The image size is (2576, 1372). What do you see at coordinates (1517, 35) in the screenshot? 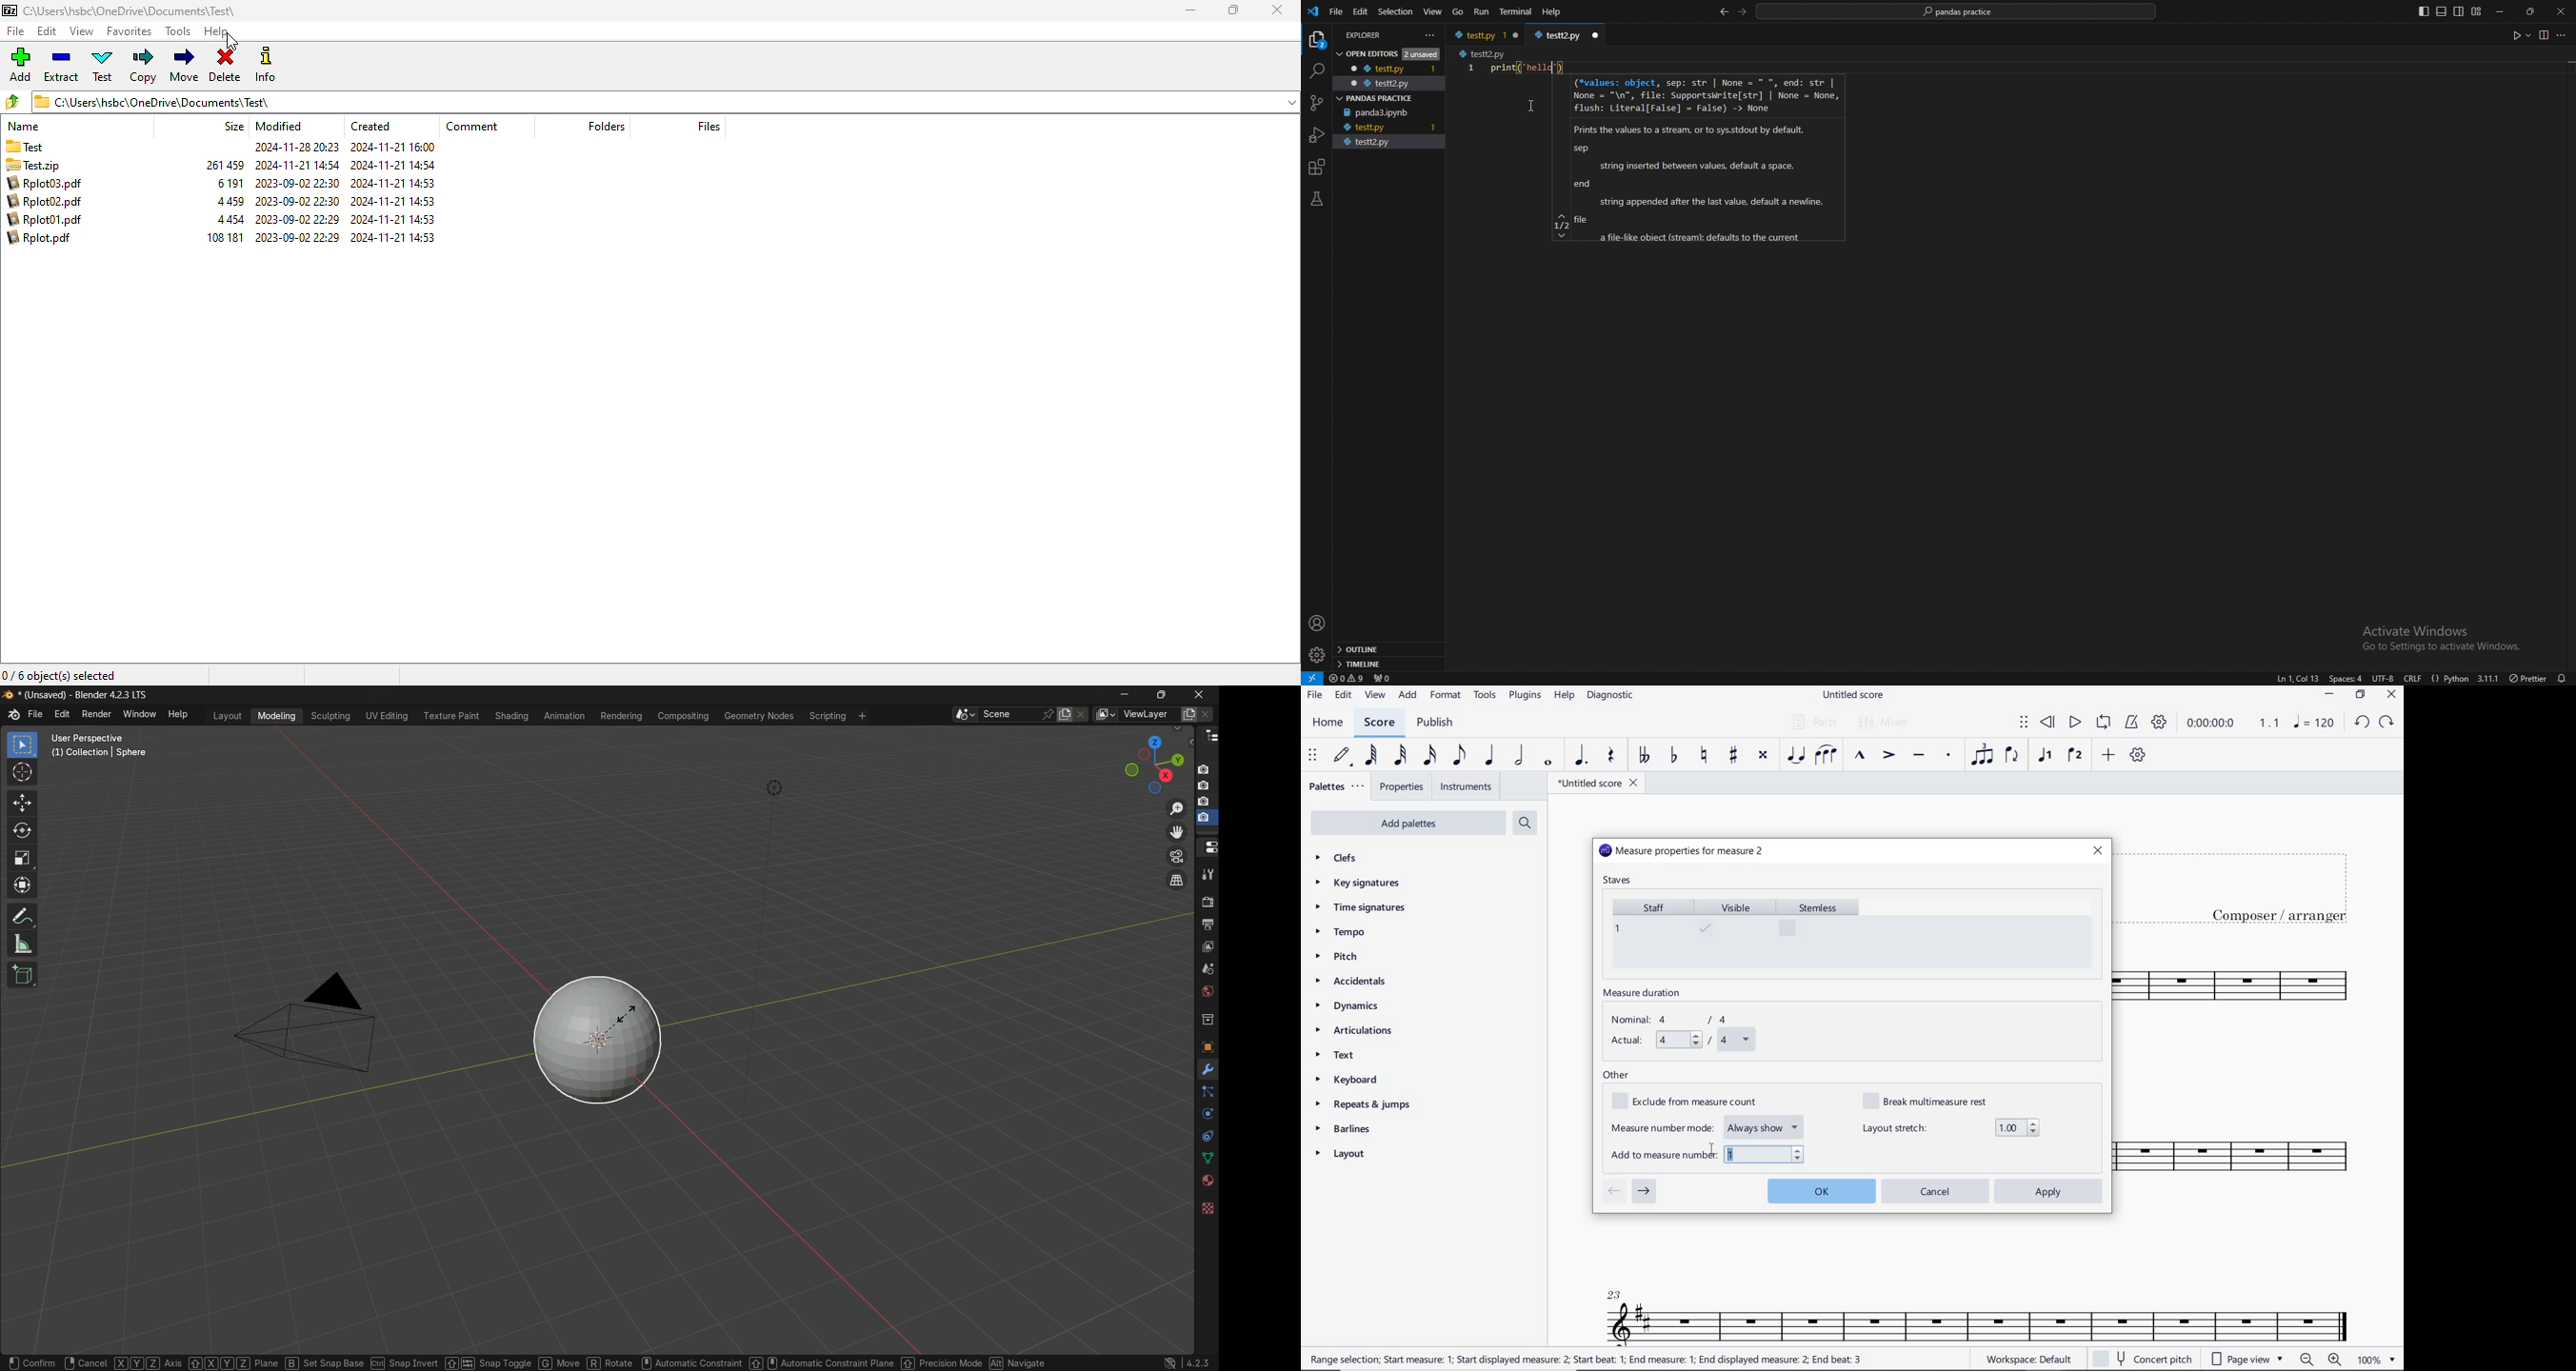
I see `close window` at bounding box center [1517, 35].